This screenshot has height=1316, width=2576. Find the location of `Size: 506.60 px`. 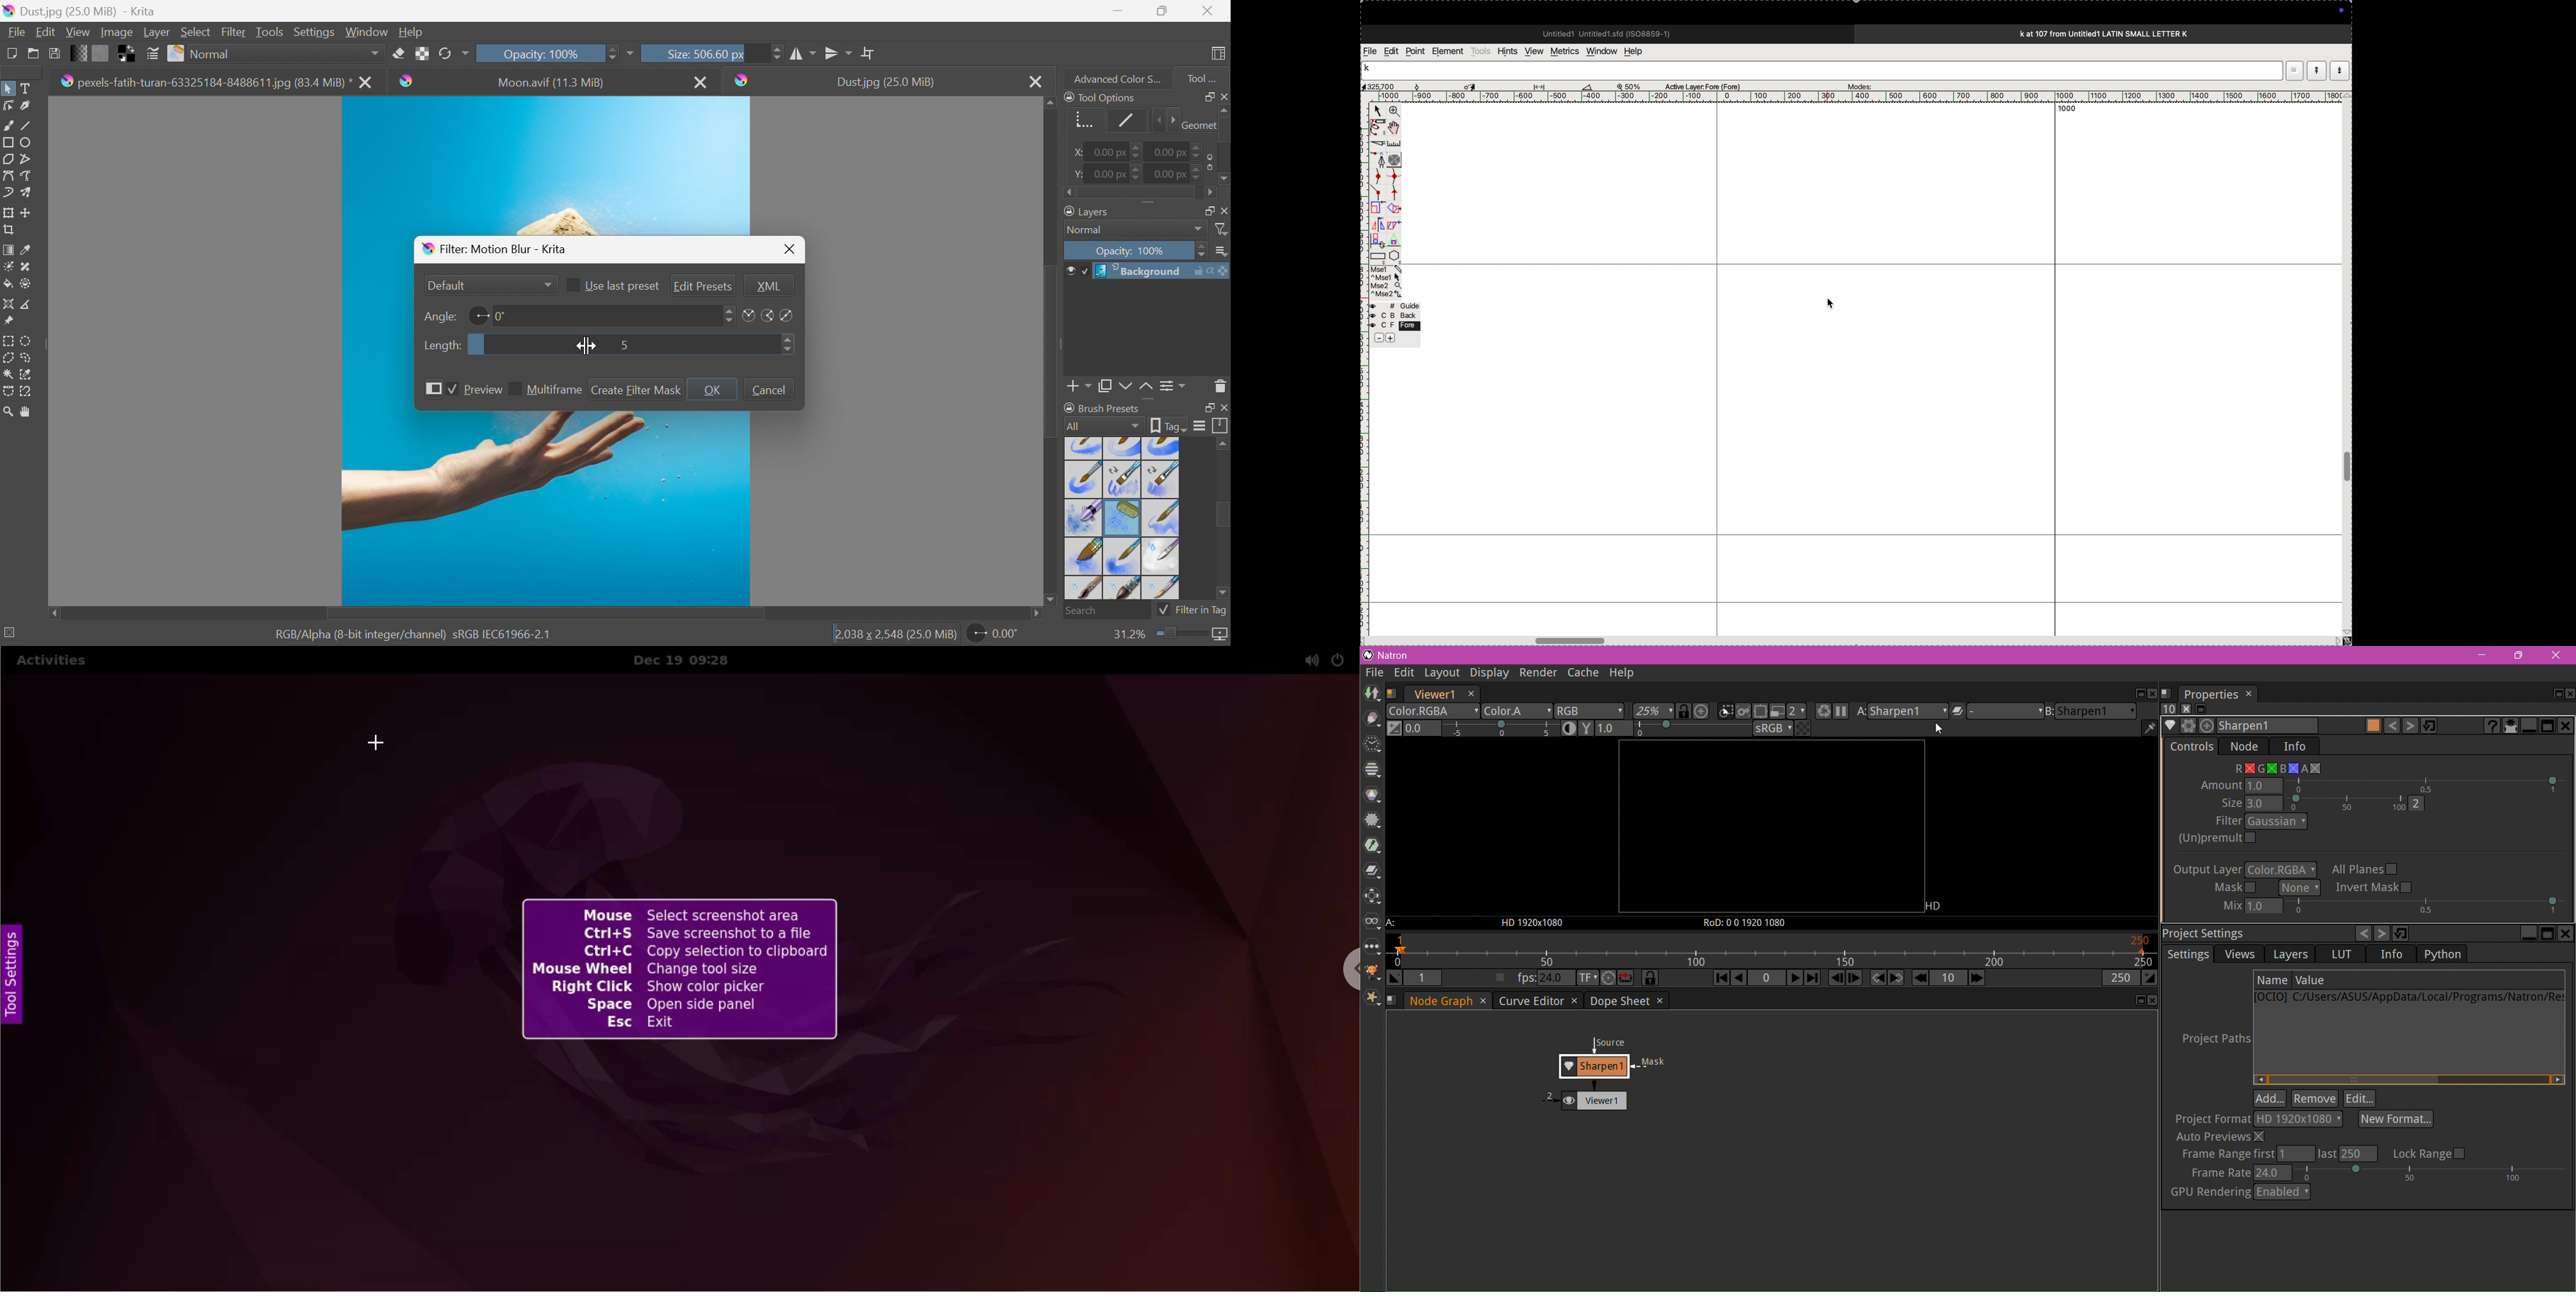

Size: 506.60 px is located at coordinates (685, 53).